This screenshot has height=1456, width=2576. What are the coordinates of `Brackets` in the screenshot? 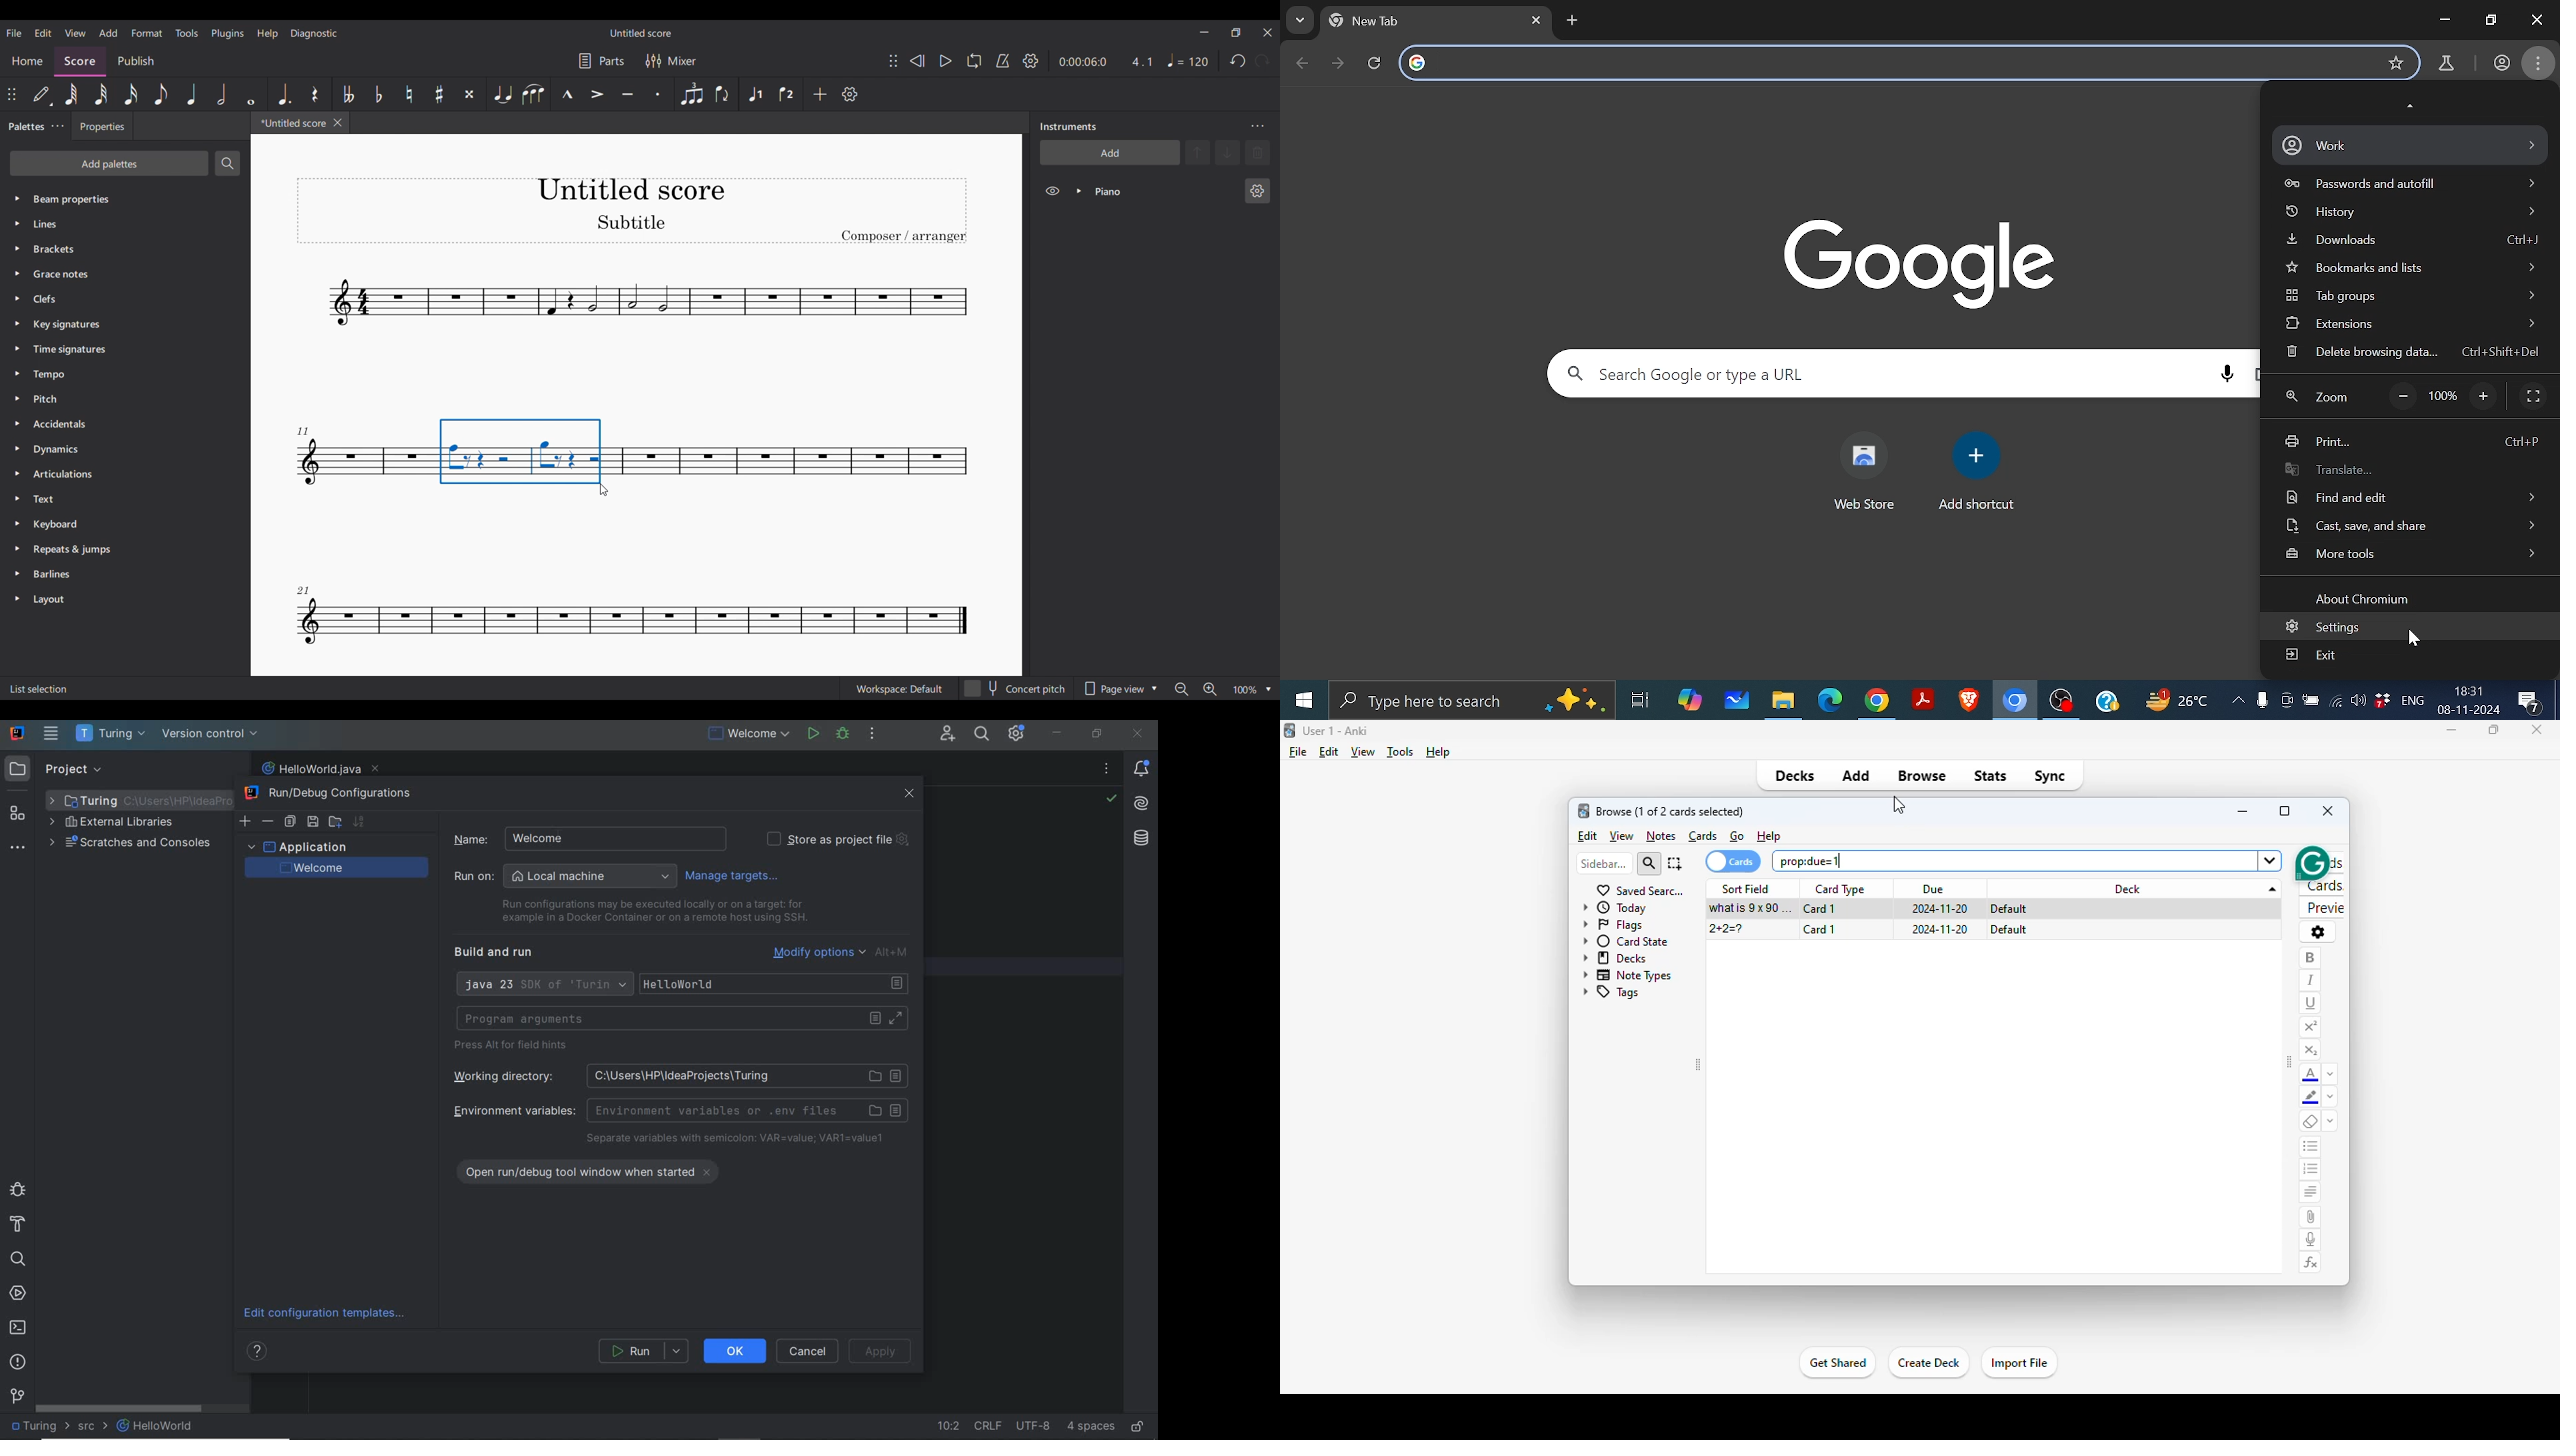 It's located at (120, 246).